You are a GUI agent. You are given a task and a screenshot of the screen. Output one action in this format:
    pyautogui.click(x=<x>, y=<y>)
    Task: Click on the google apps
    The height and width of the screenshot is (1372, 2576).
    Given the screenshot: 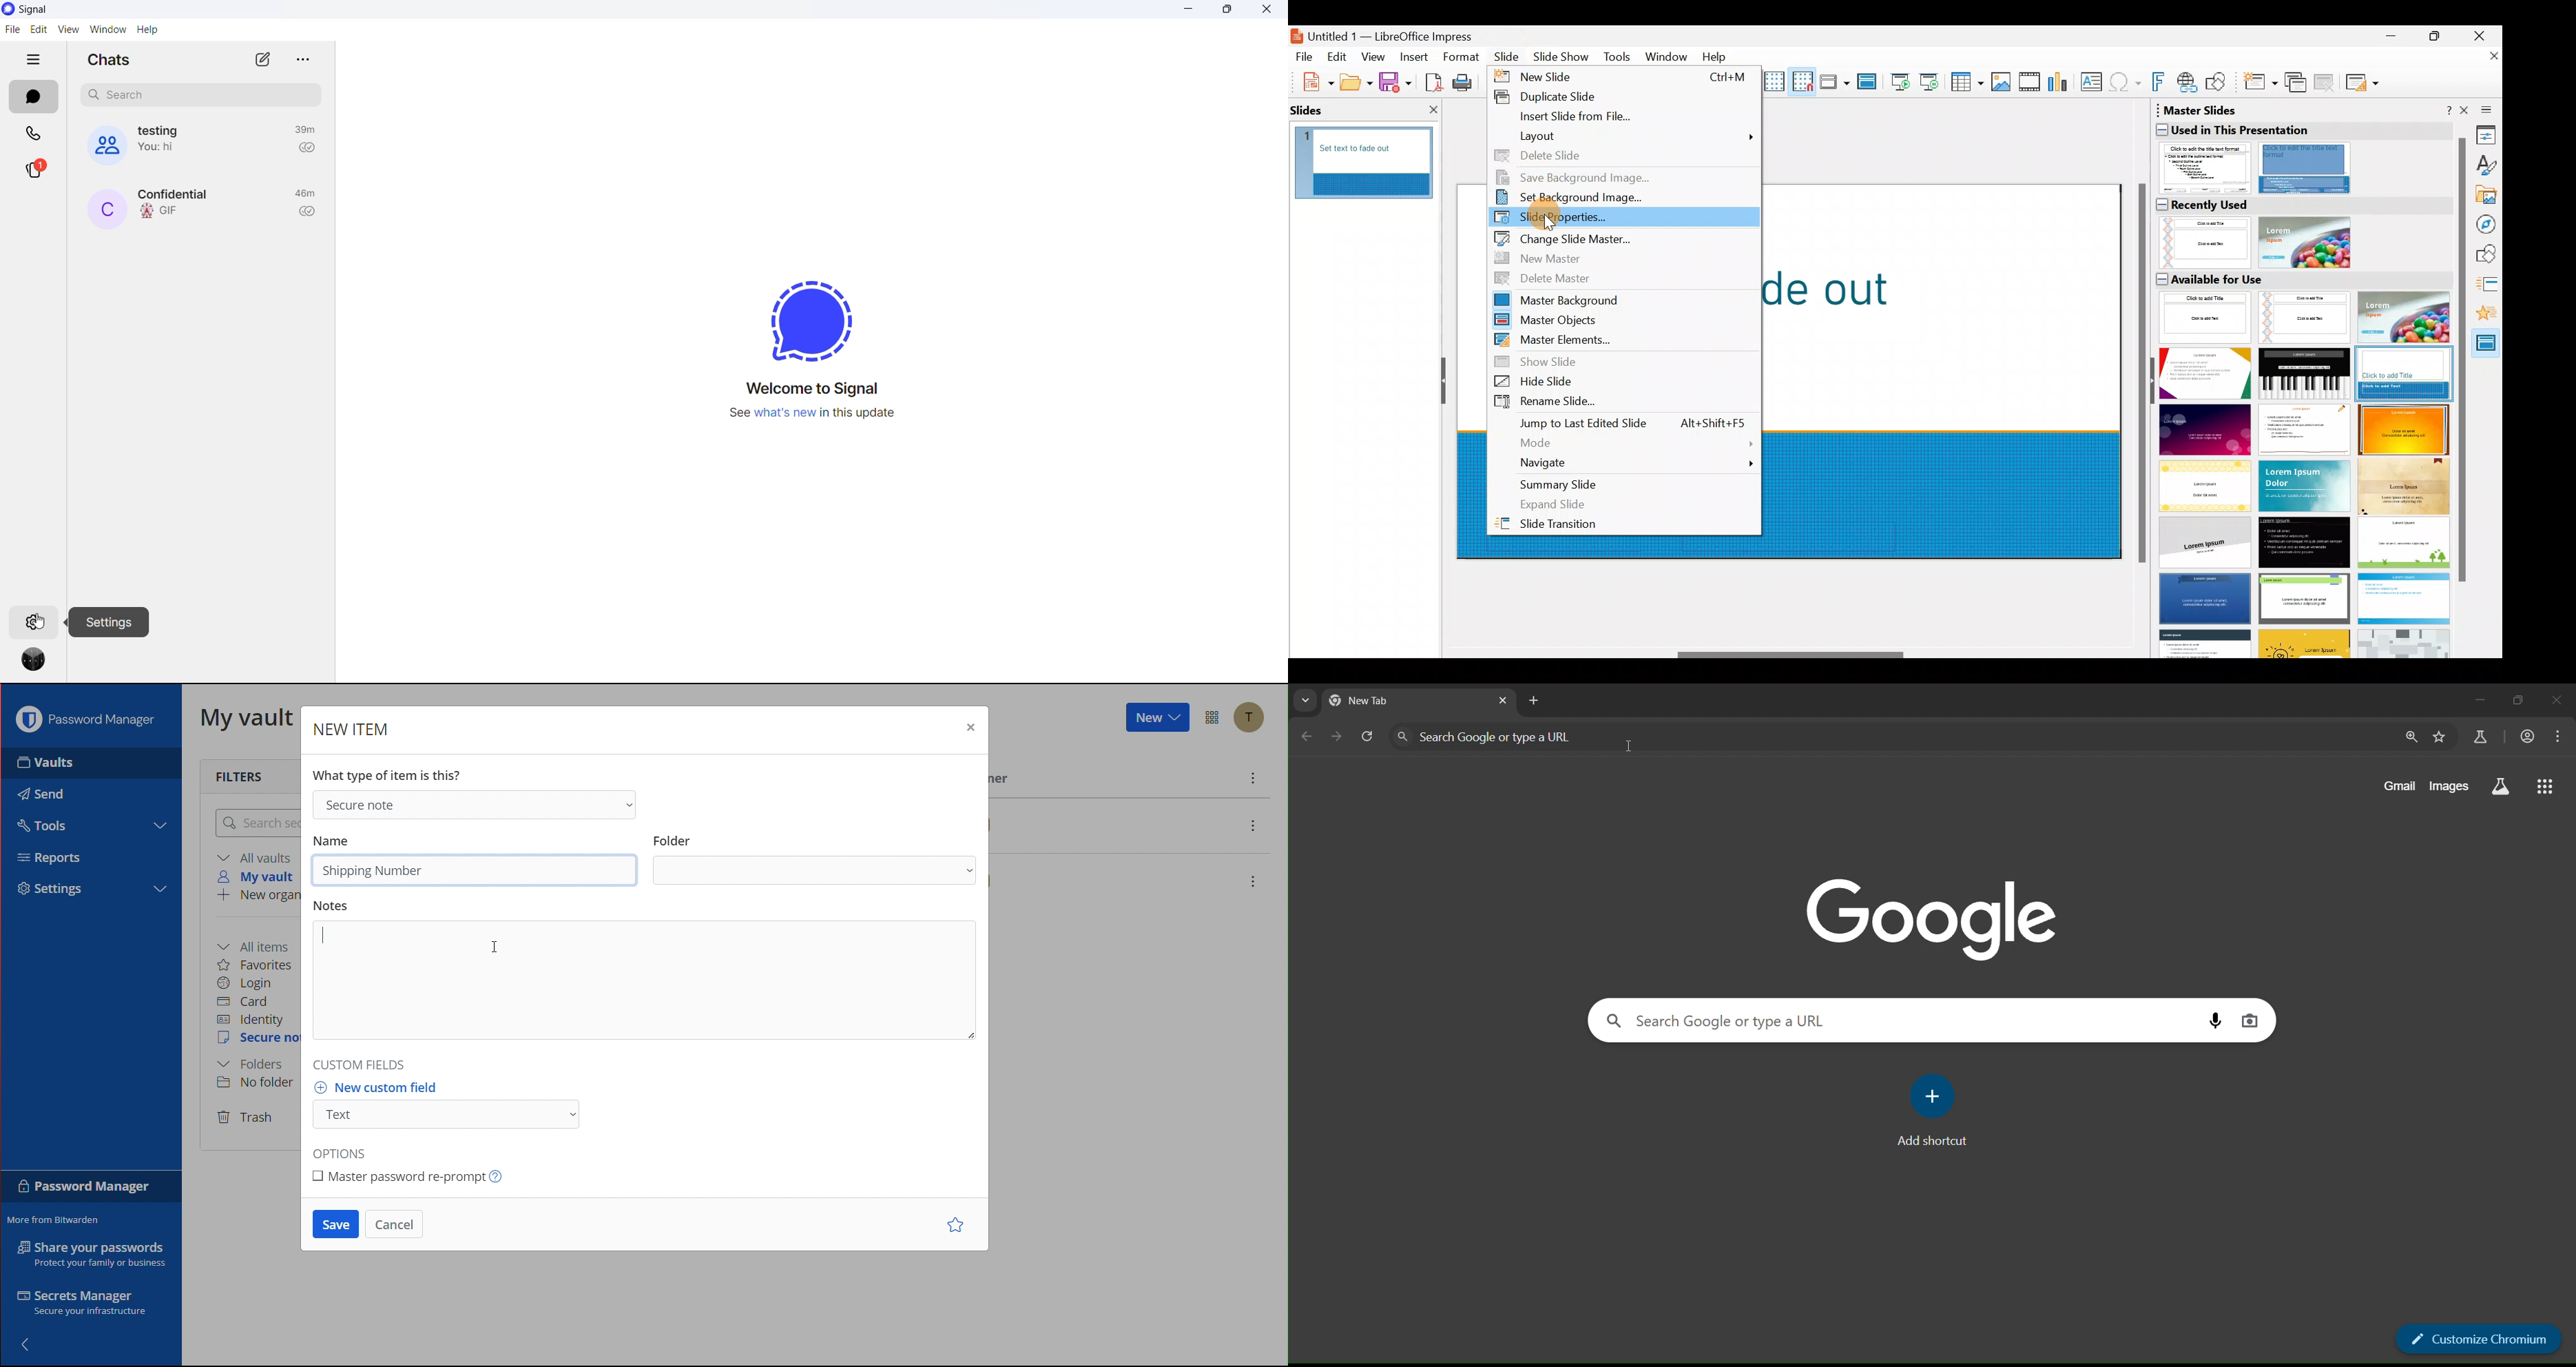 What is the action you would take?
    pyautogui.click(x=2544, y=788)
    